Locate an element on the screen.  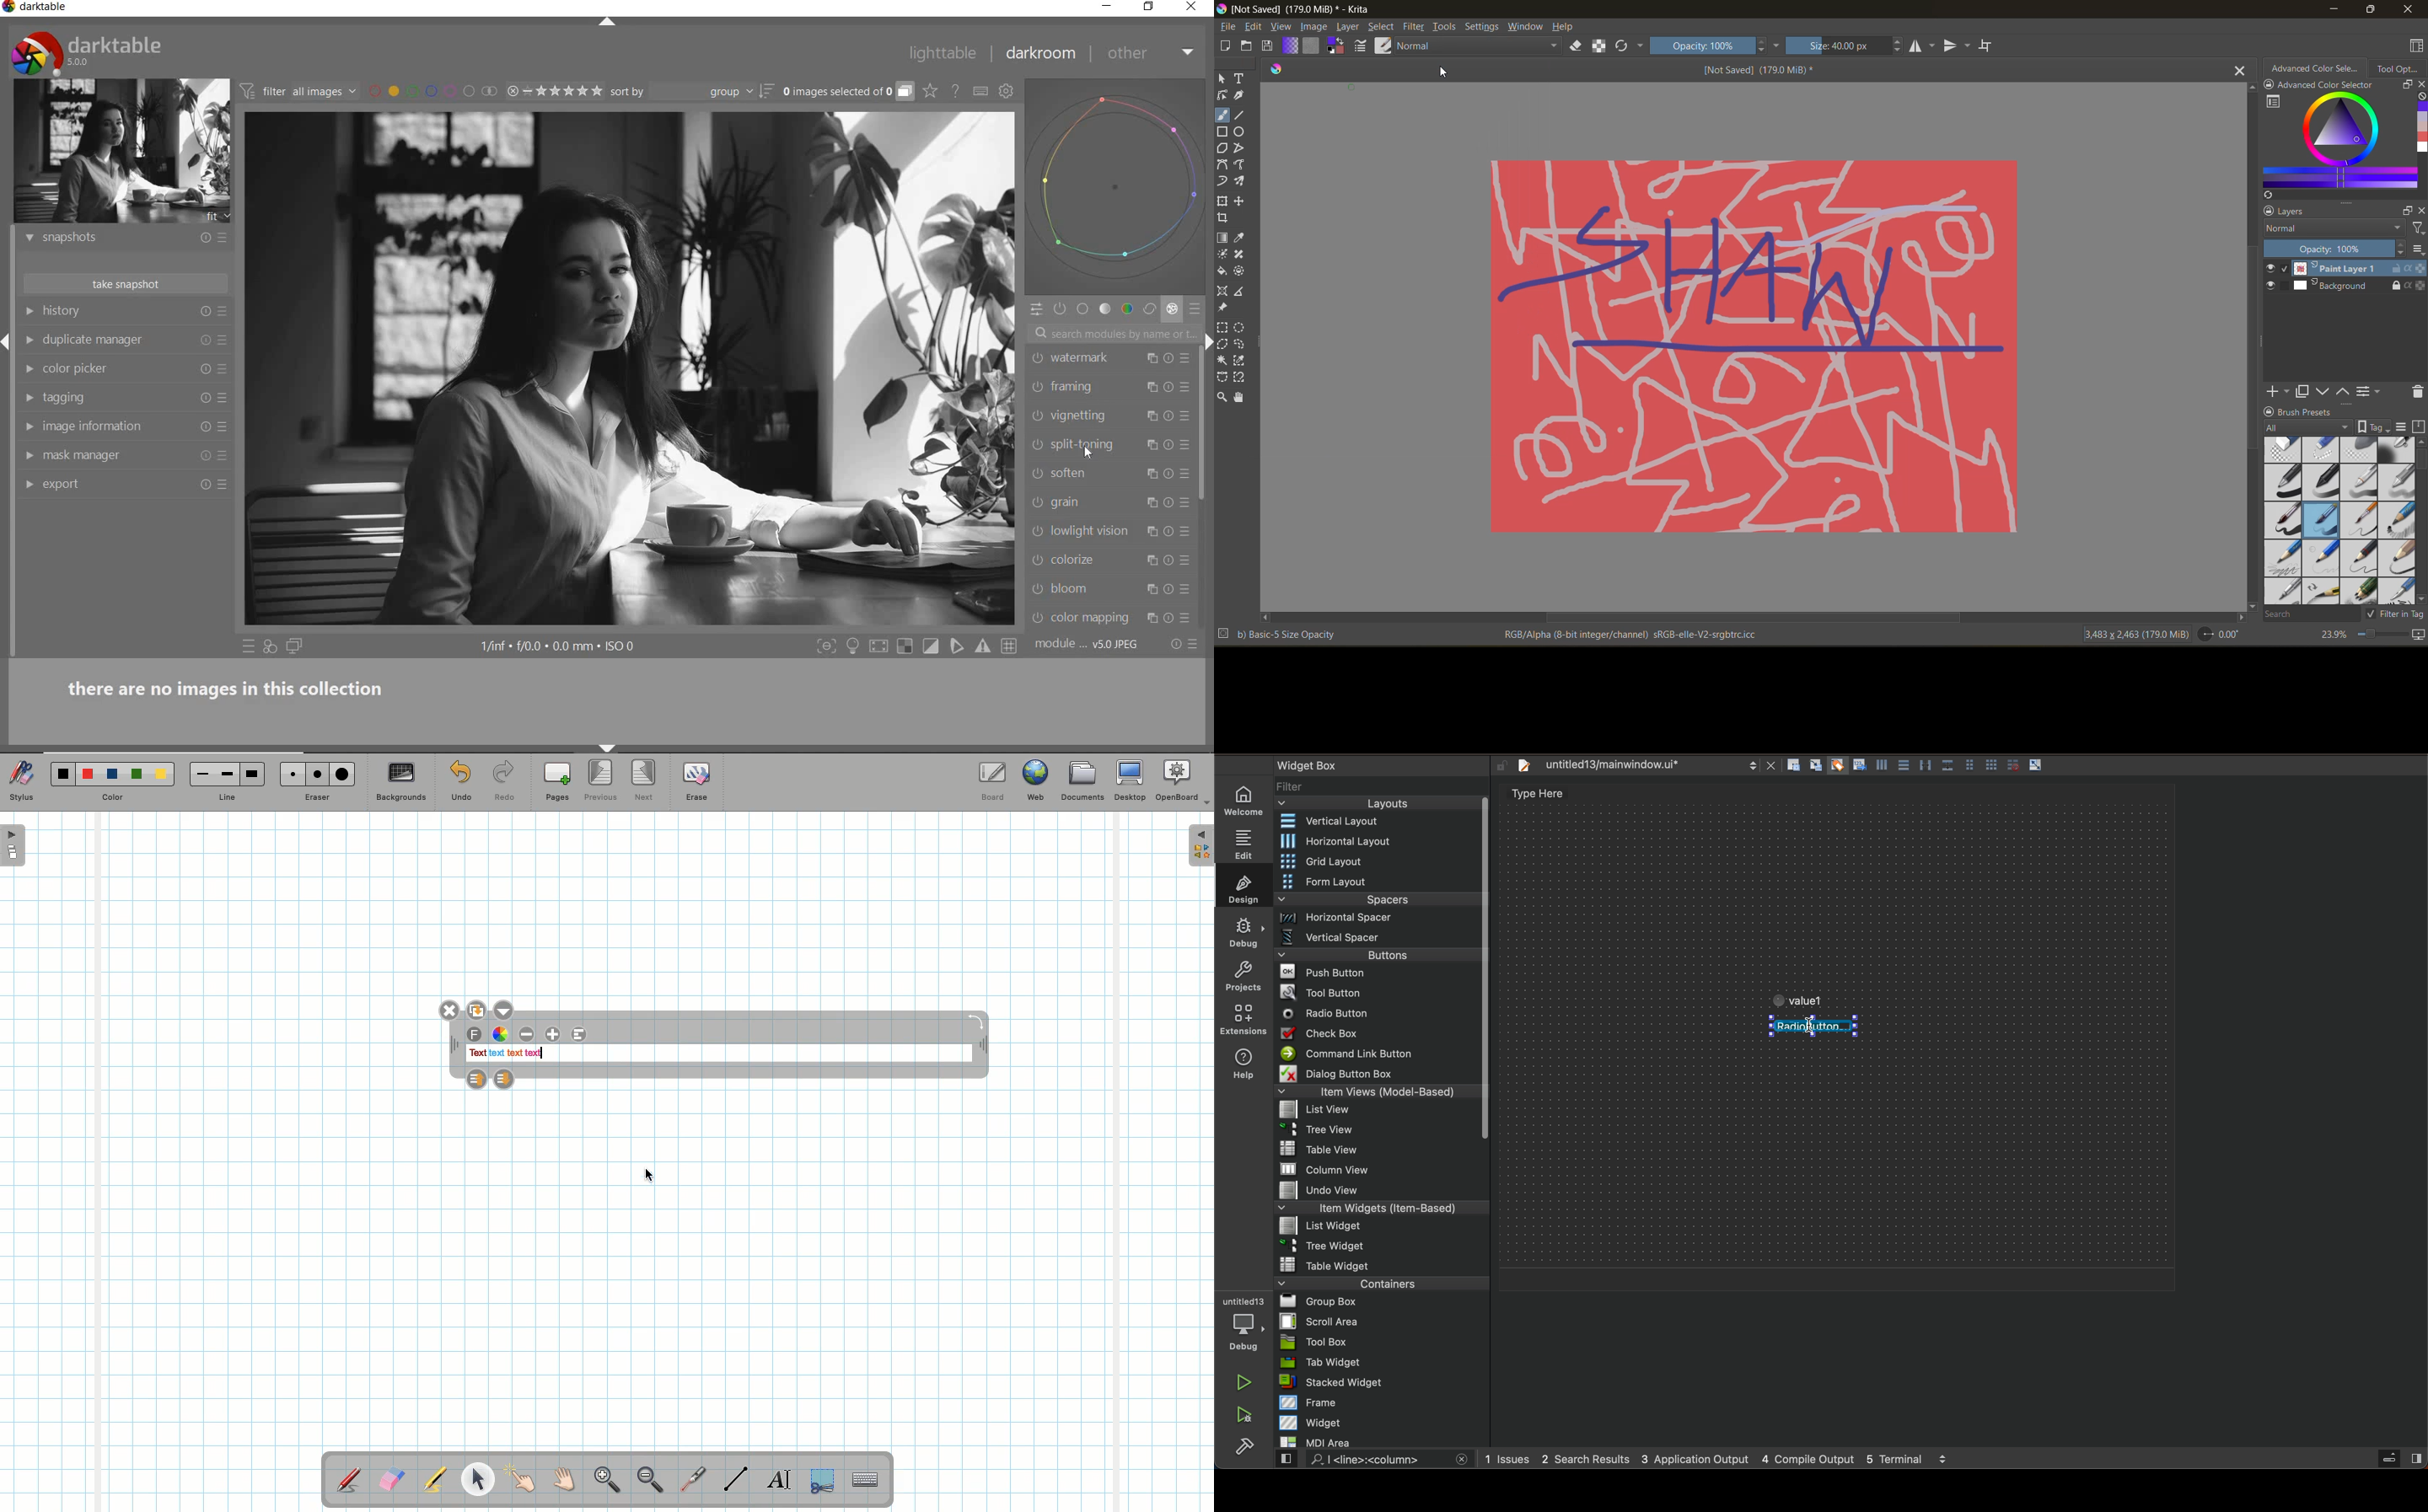
lighttable is located at coordinates (943, 56).